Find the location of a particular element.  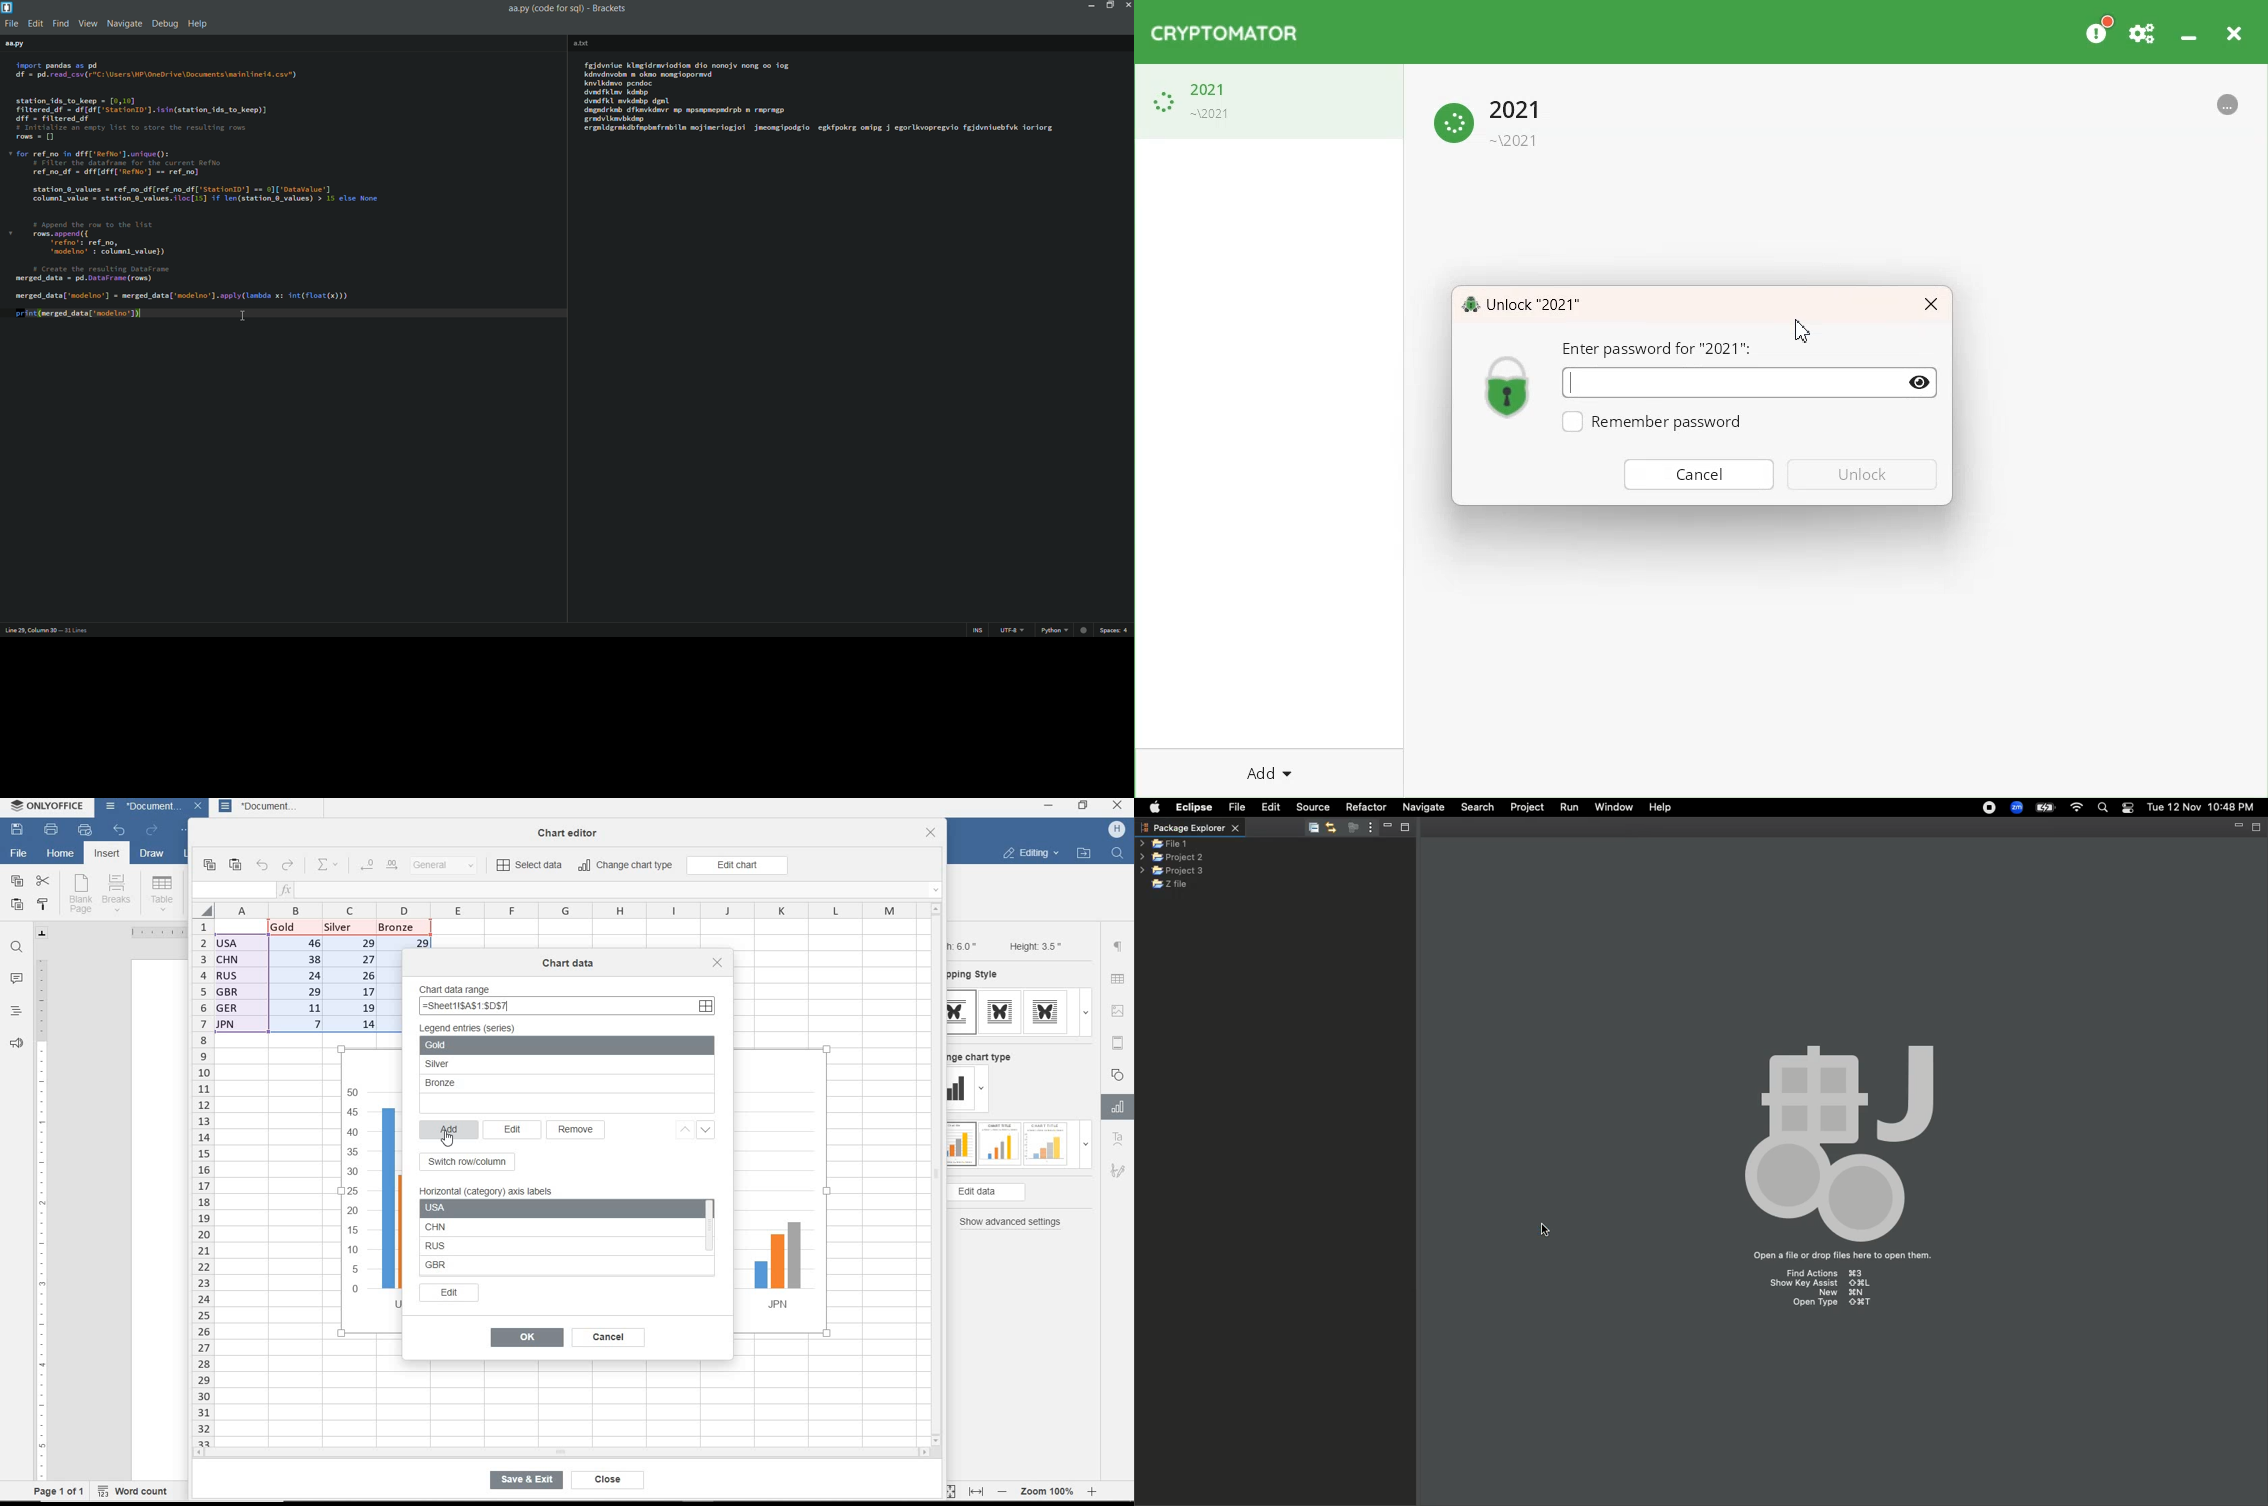

CHN is located at coordinates (545, 1227).